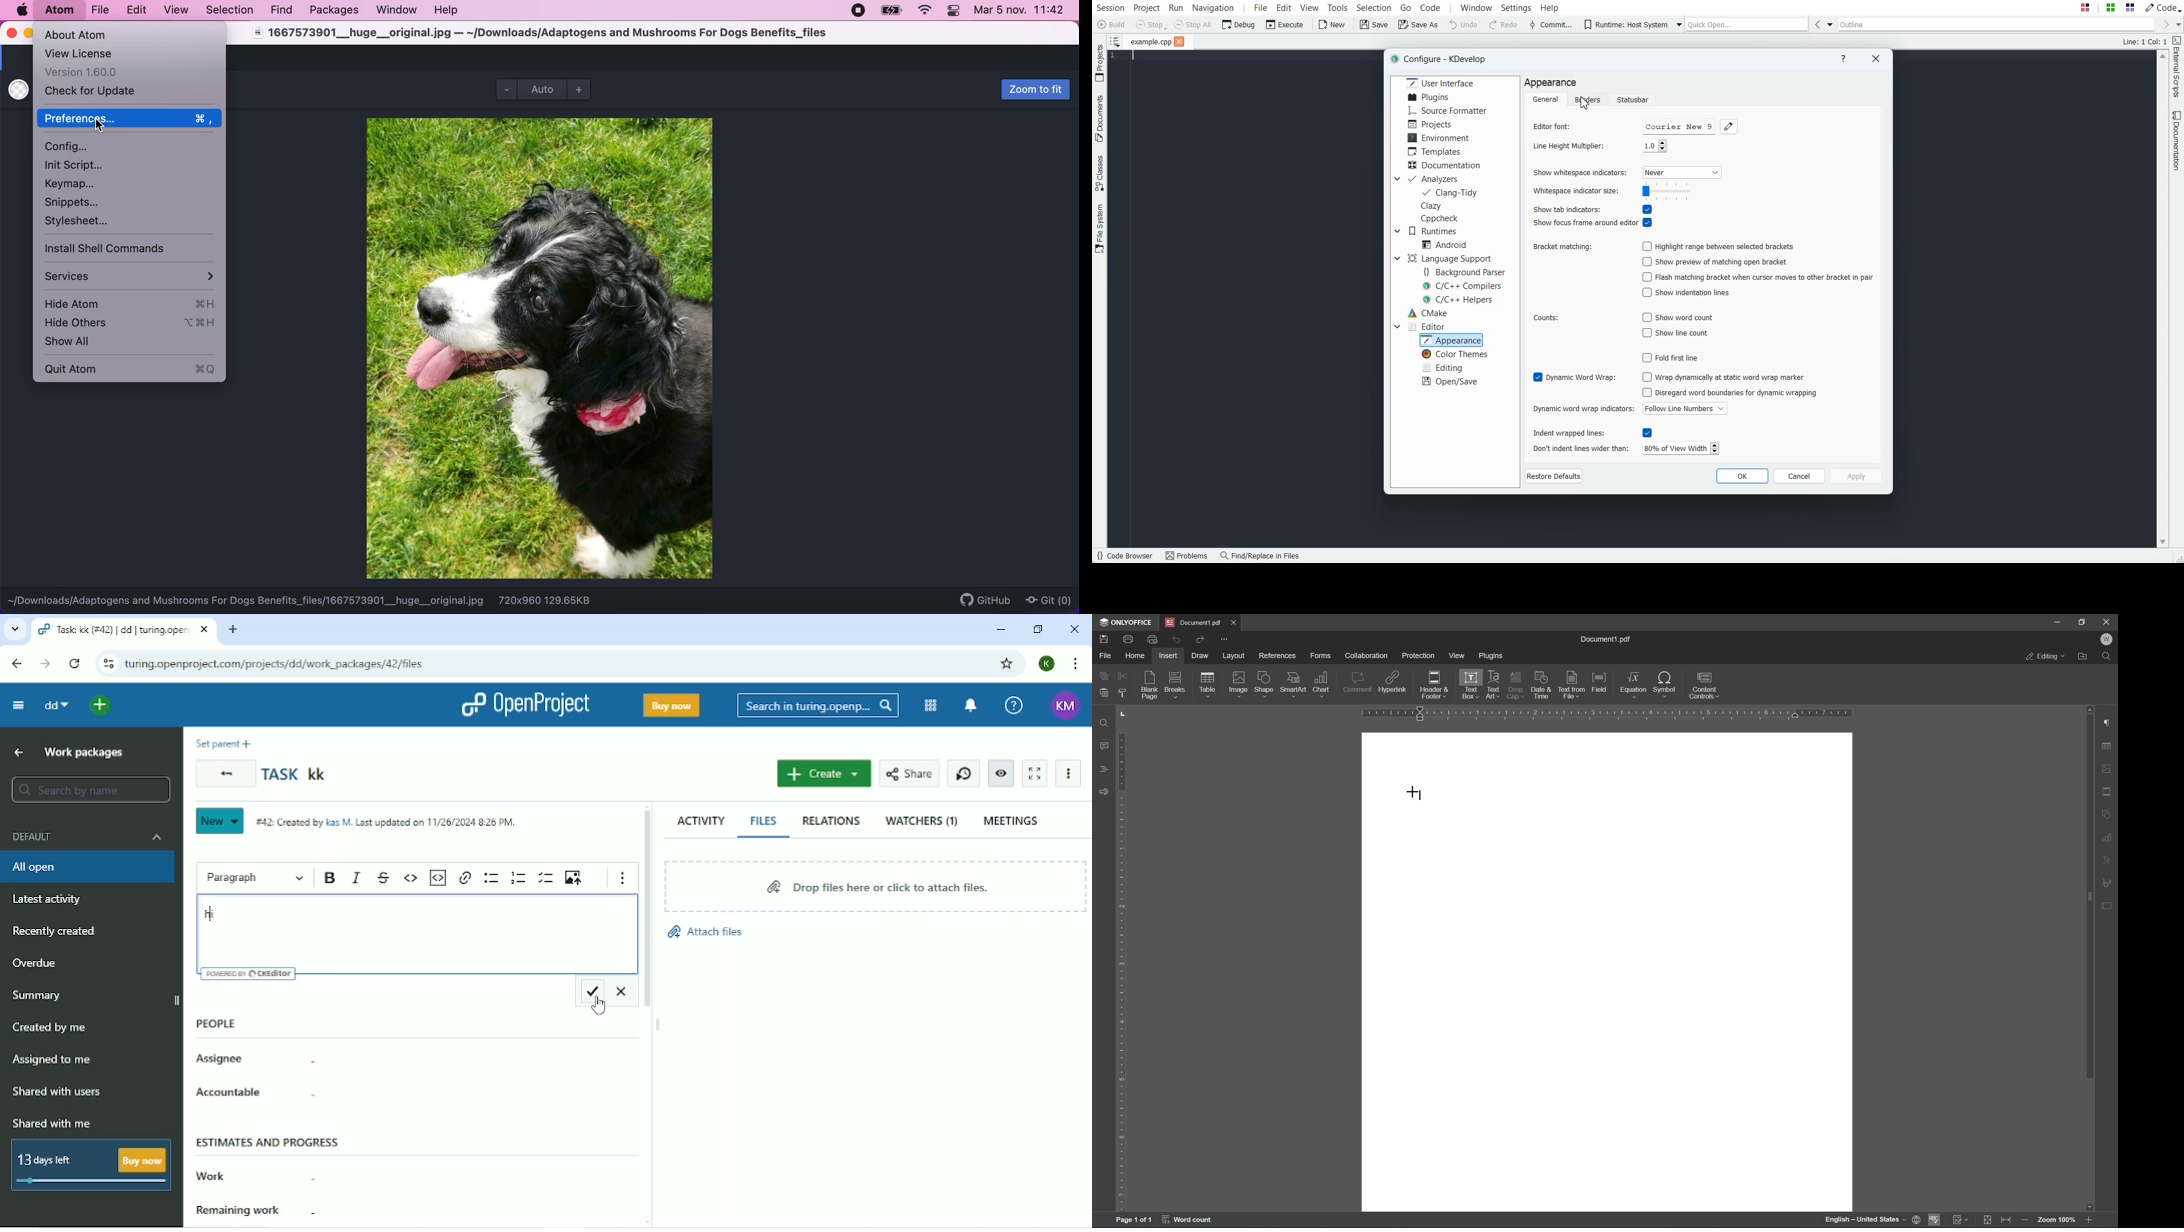  Describe the element at coordinates (1866, 1220) in the screenshot. I see `english - united states` at that location.